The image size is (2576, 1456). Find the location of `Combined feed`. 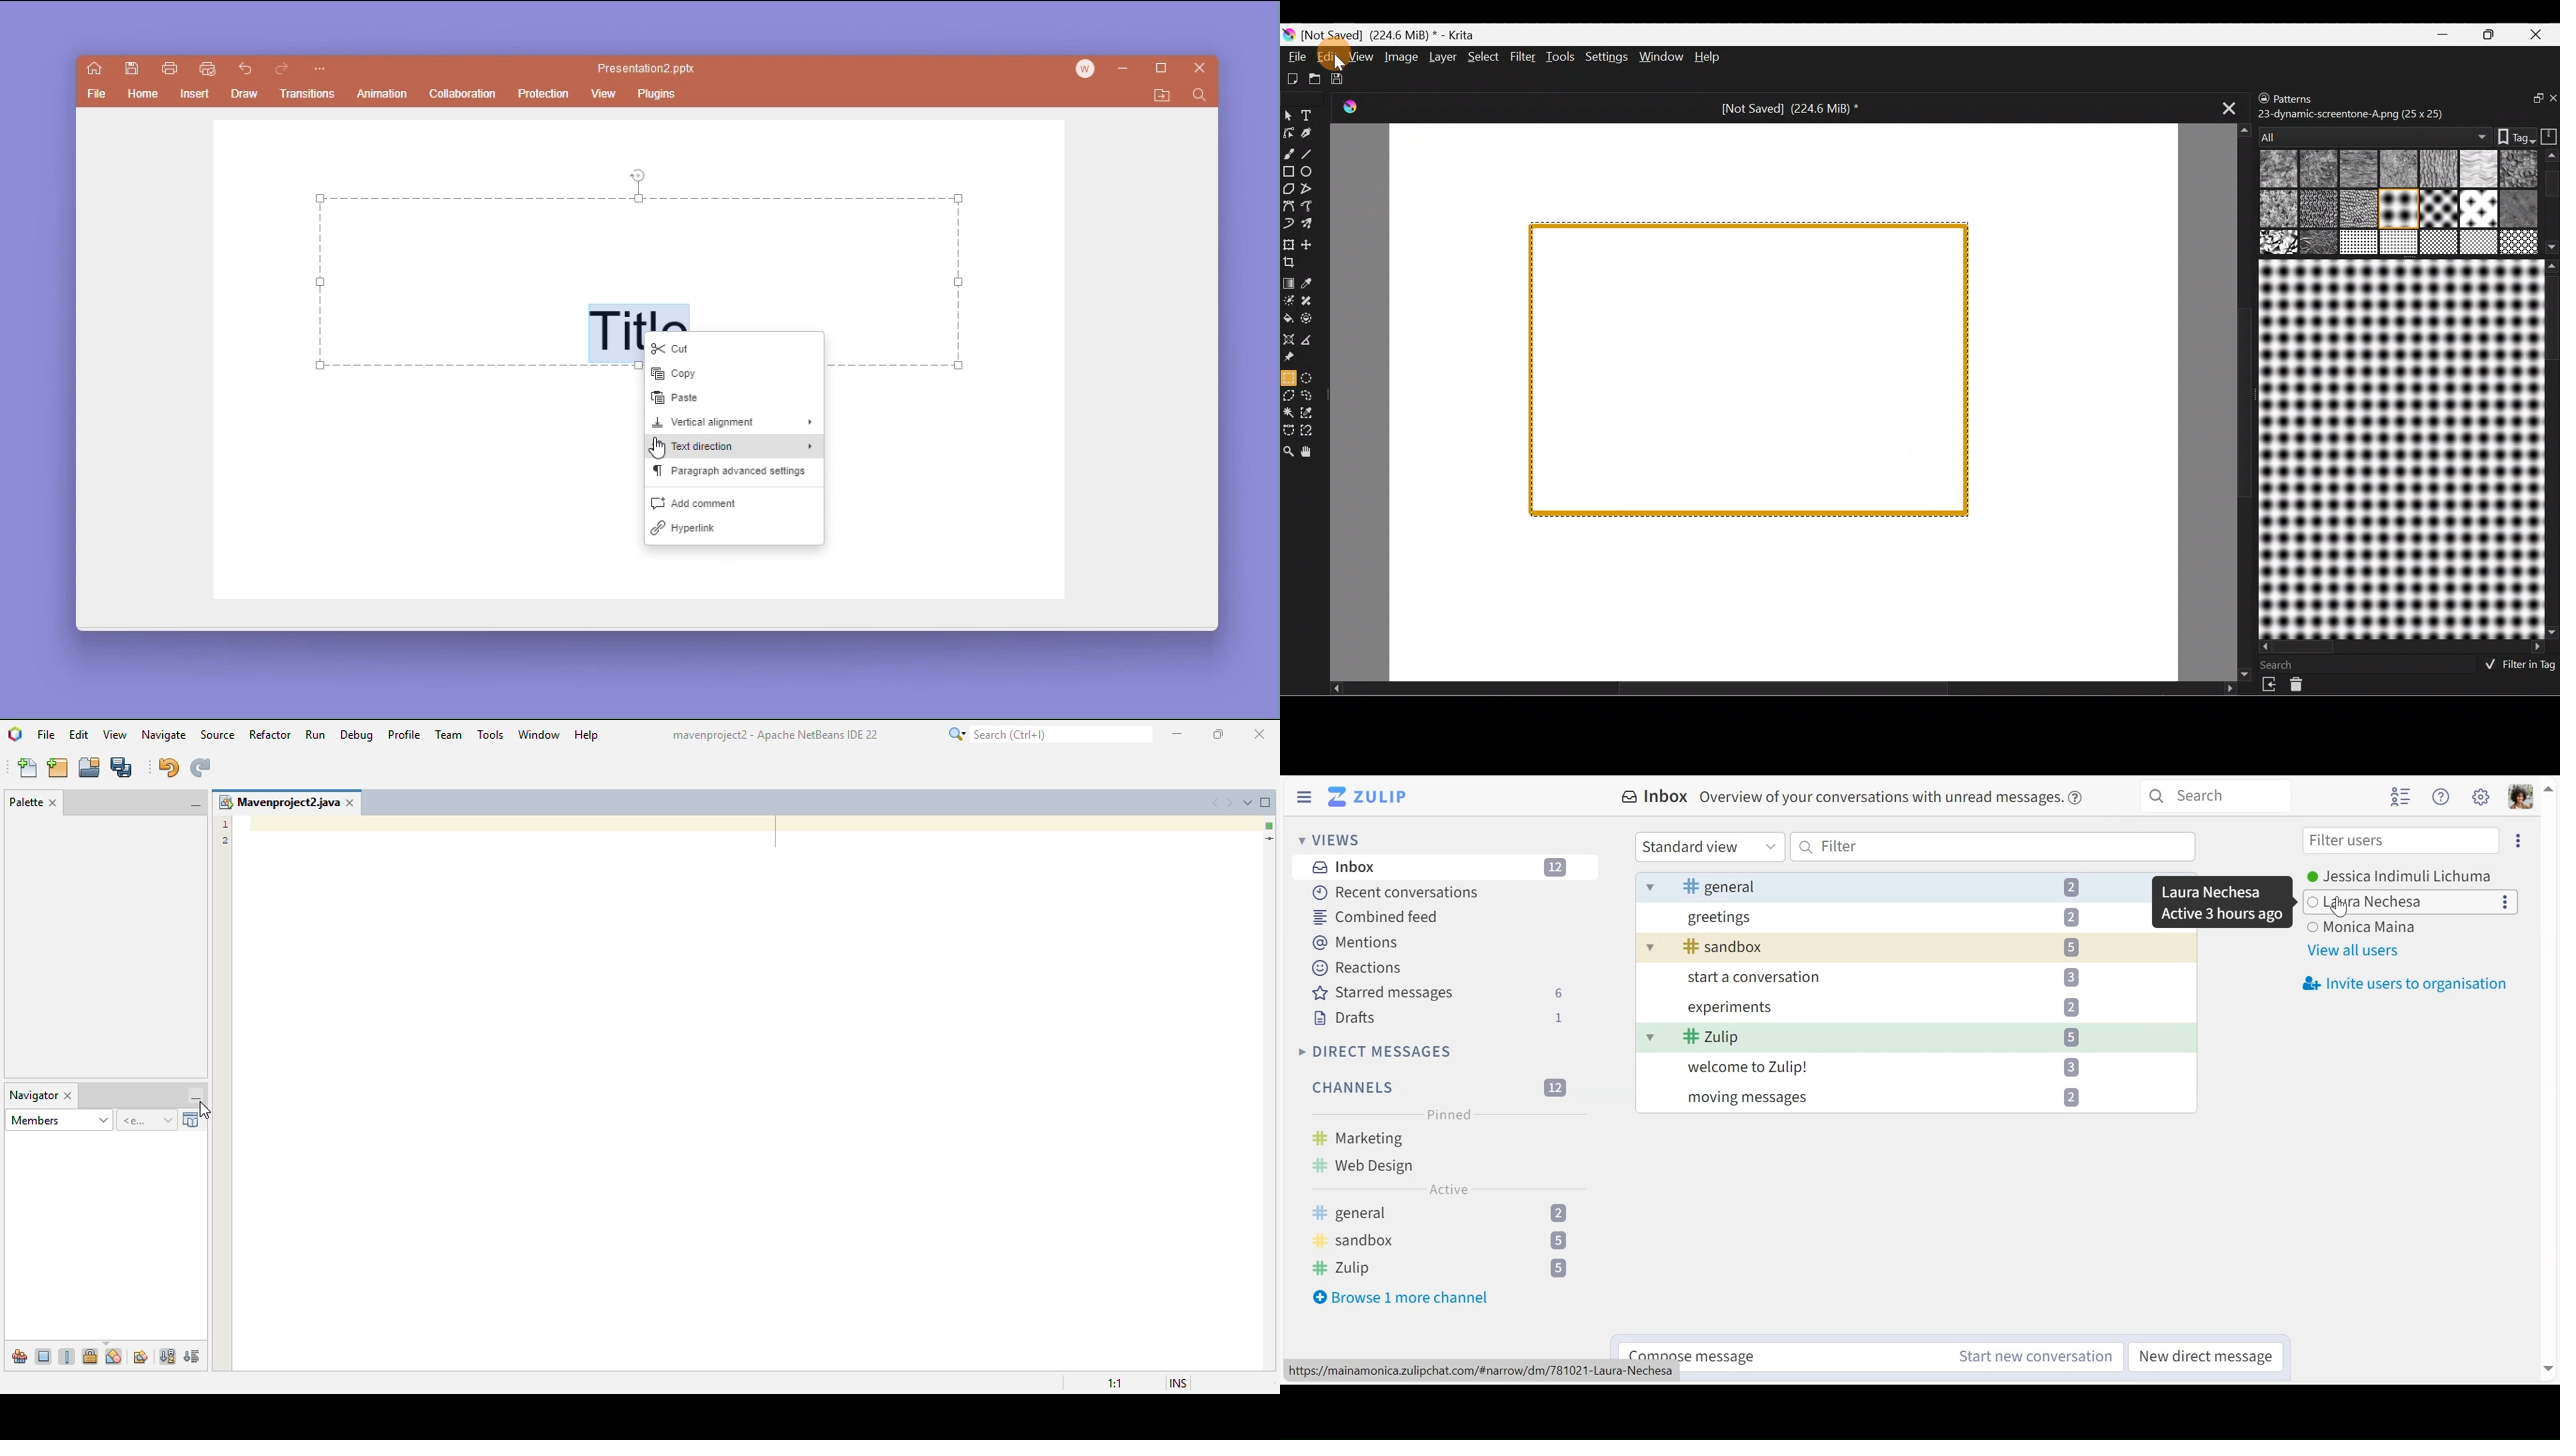

Combined feed is located at coordinates (1377, 916).